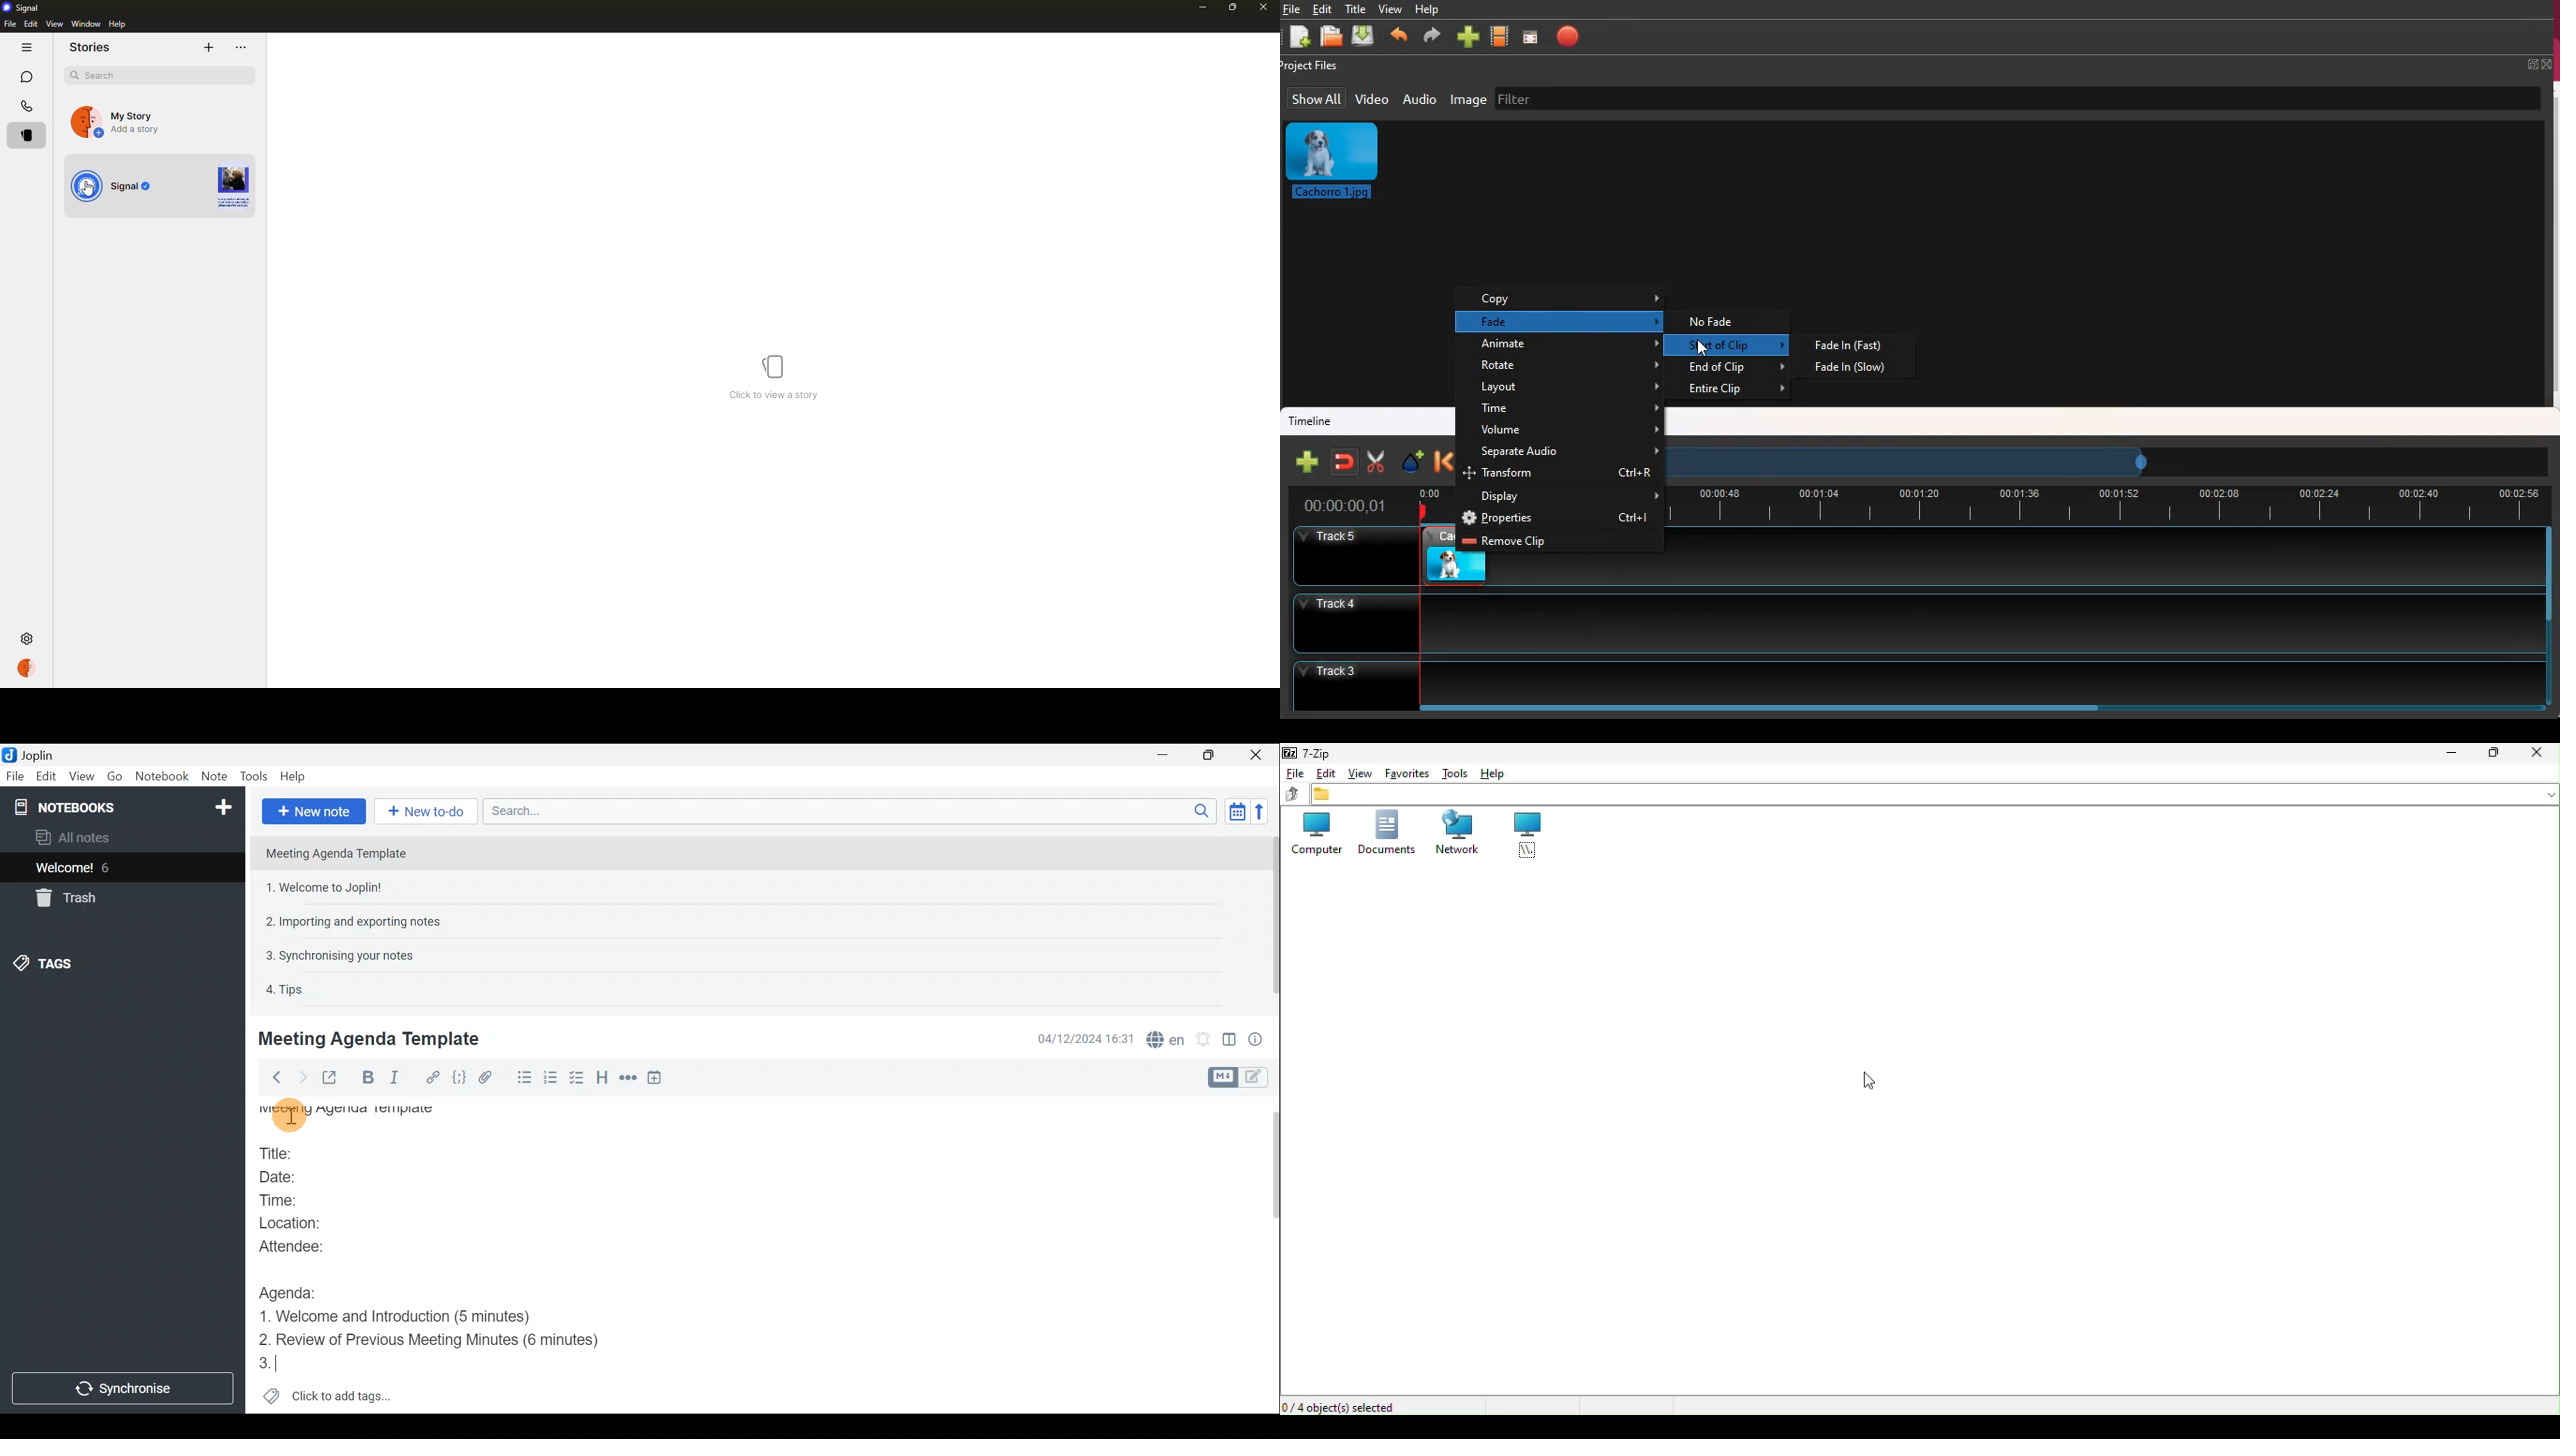  What do you see at coordinates (213, 774) in the screenshot?
I see `Note` at bounding box center [213, 774].